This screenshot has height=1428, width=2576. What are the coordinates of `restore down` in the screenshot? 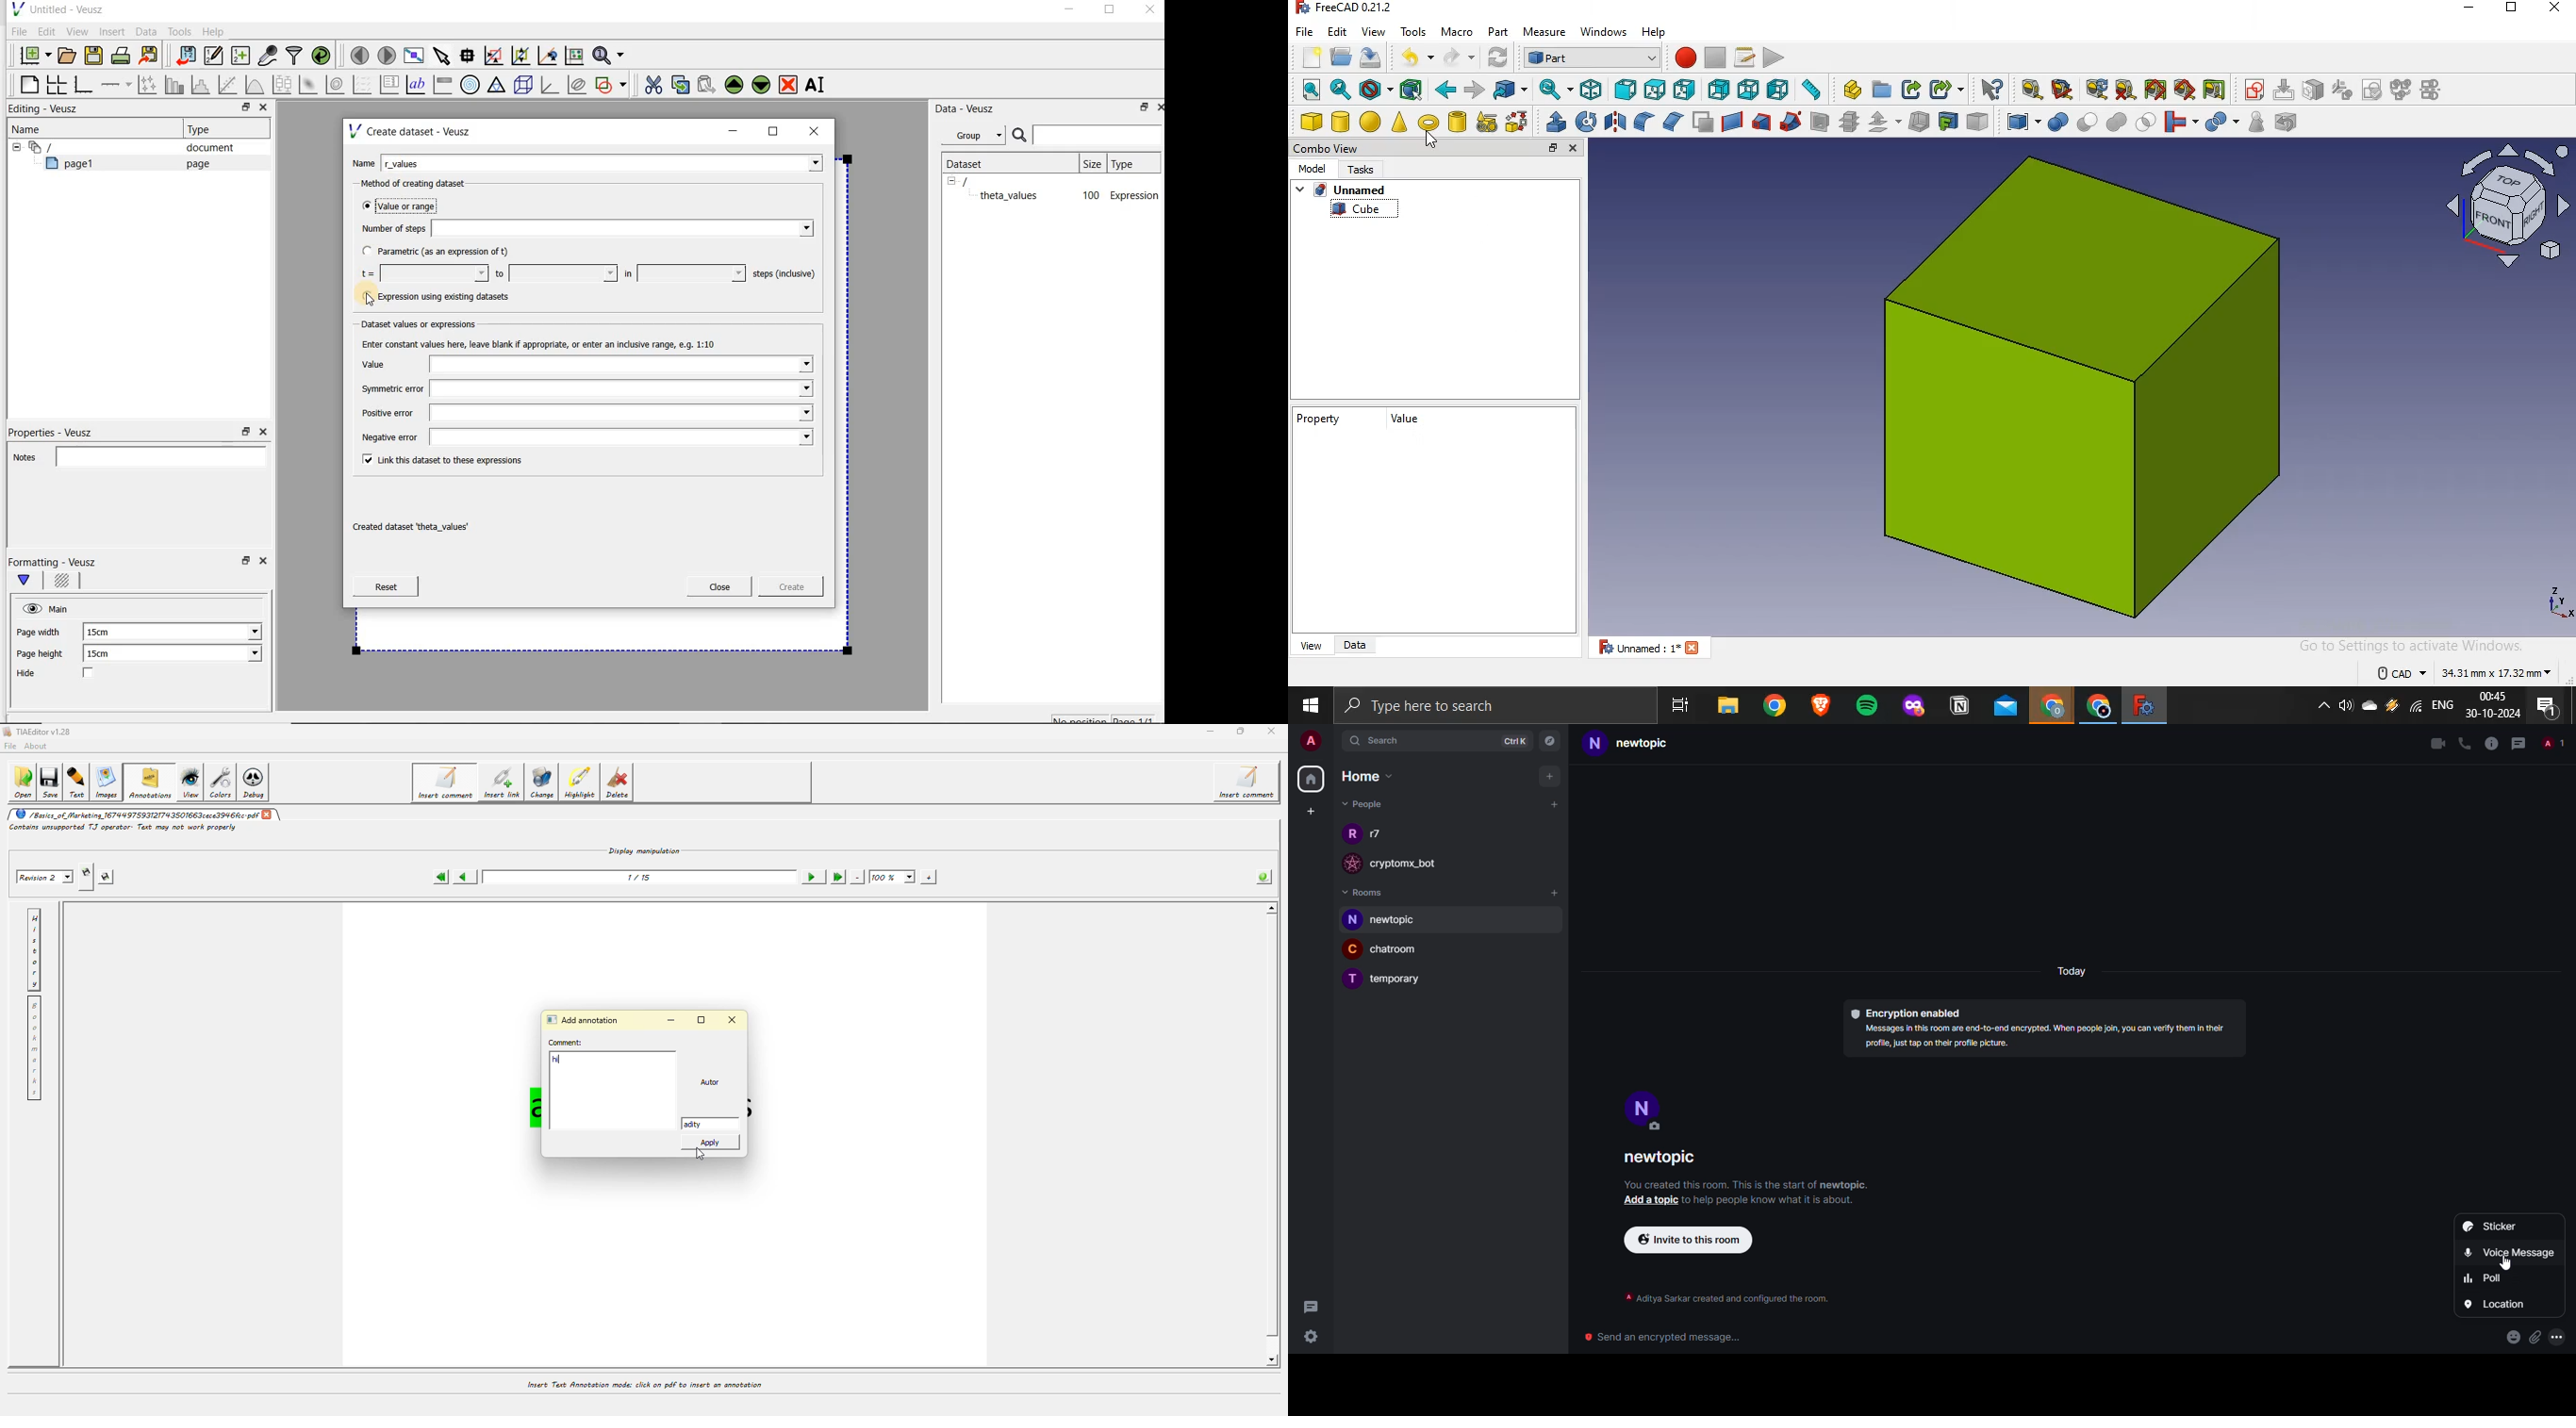 It's located at (244, 565).